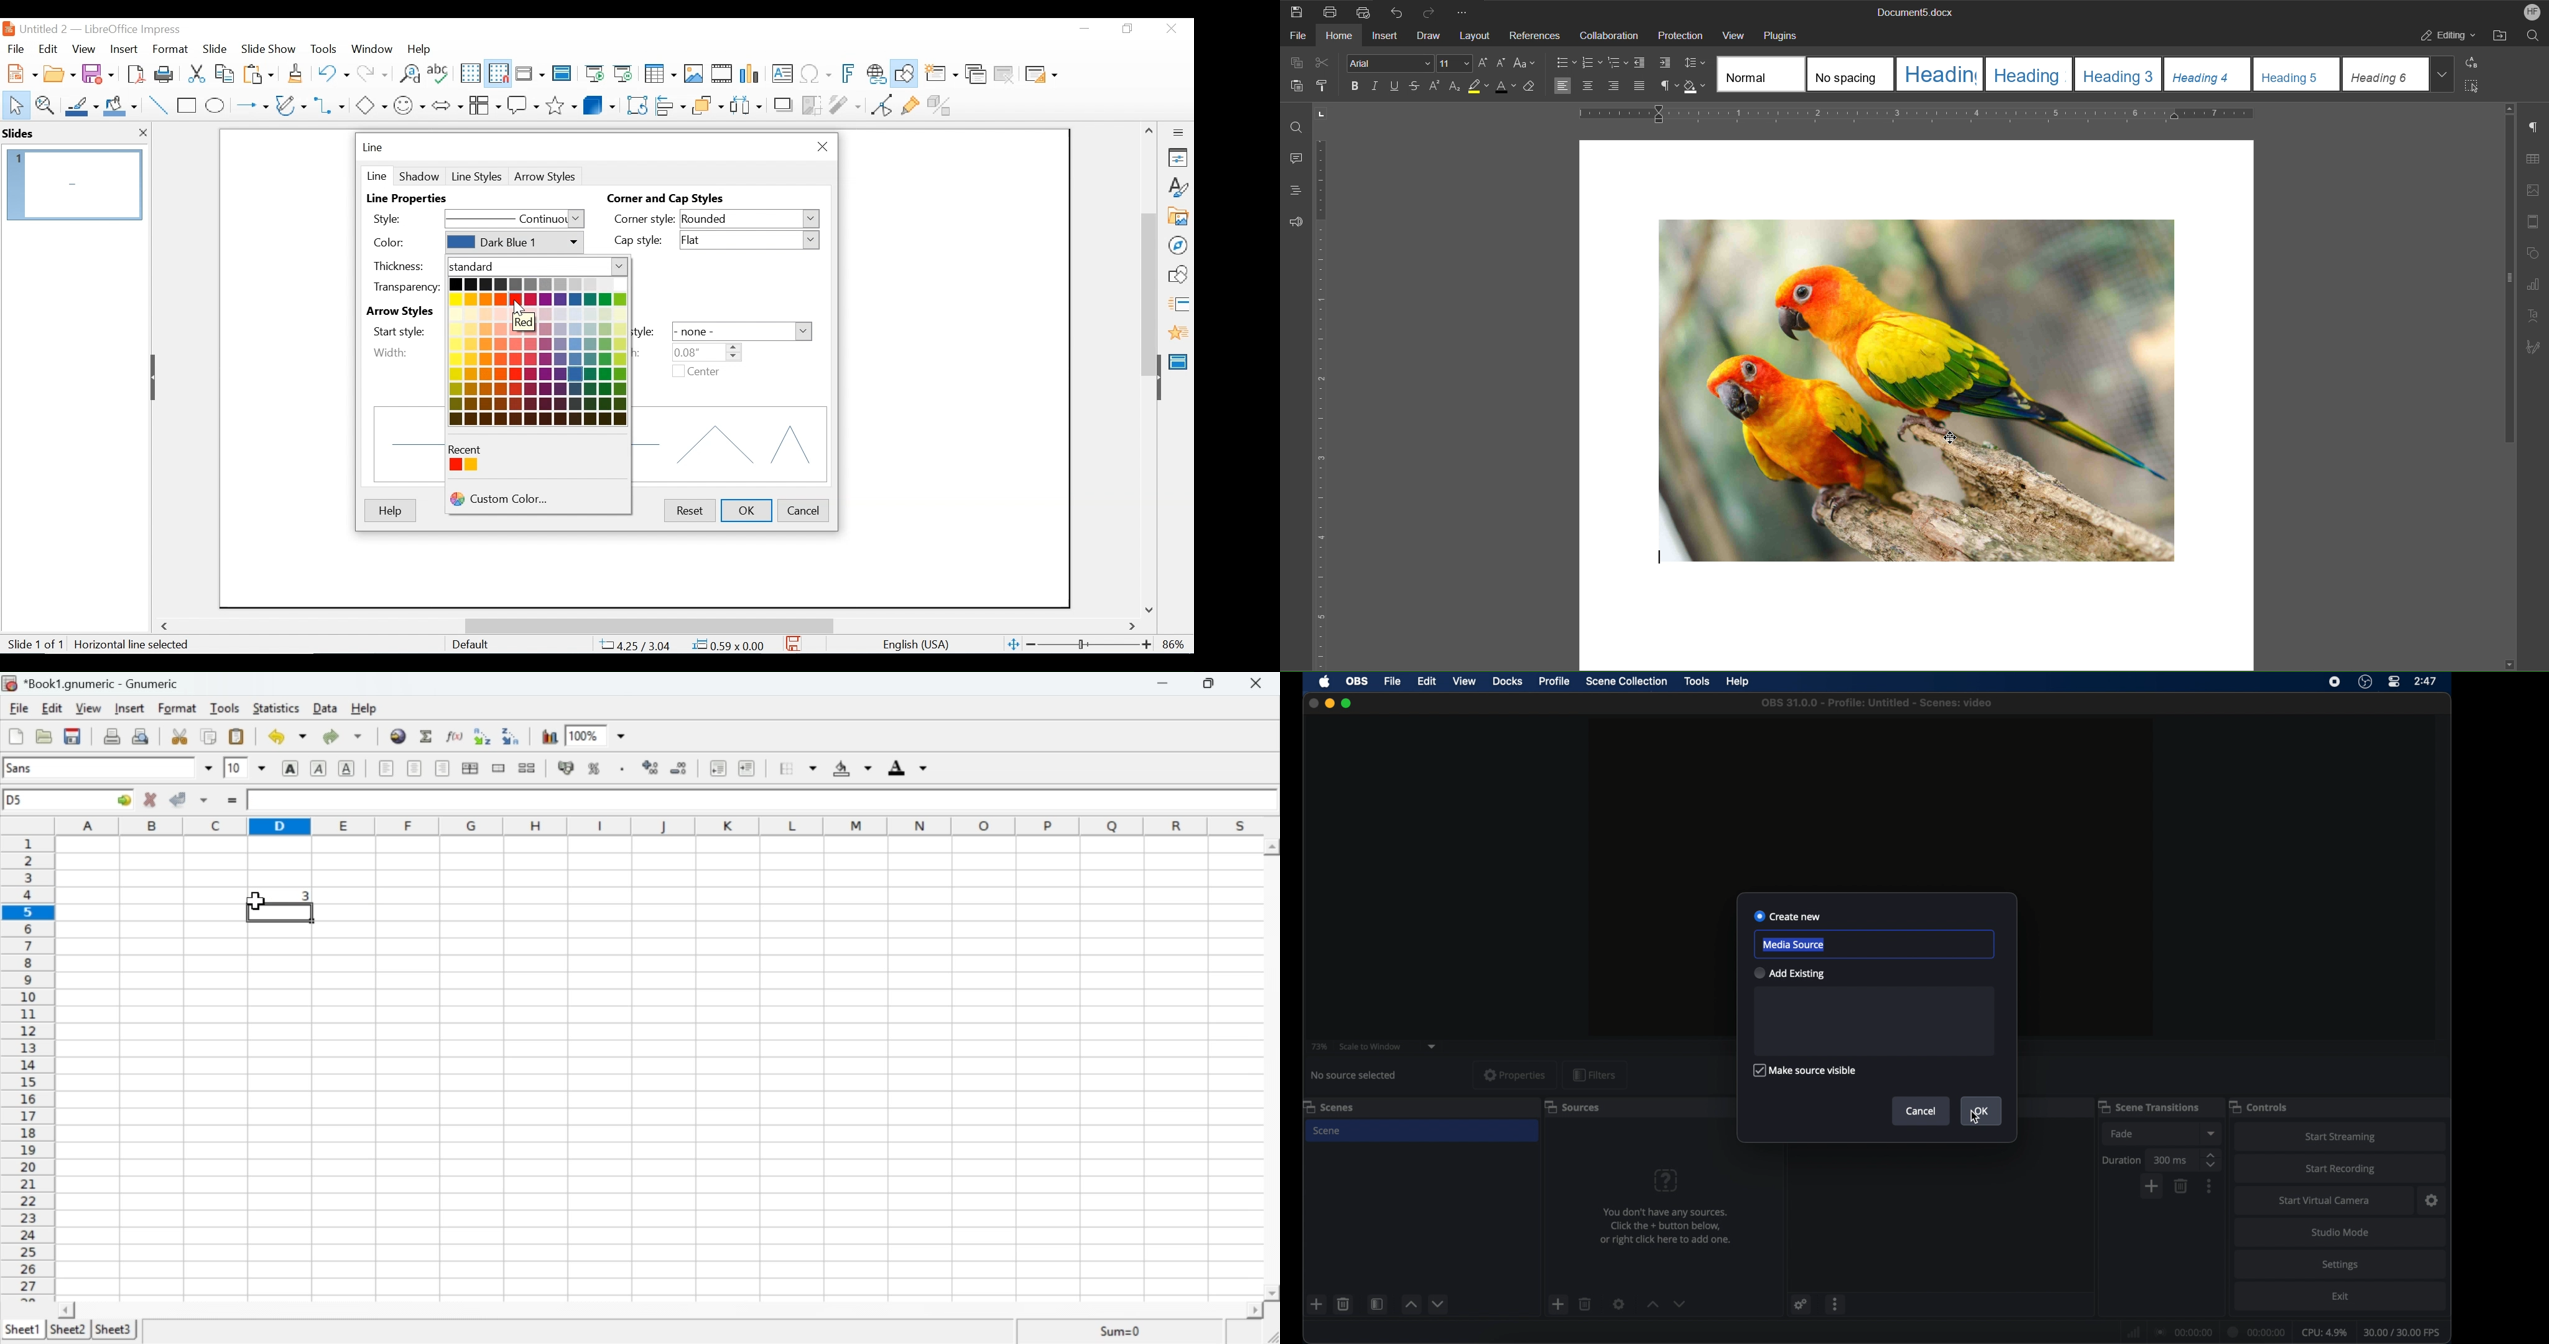  Describe the element at coordinates (2477, 63) in the screenshot. I see `Replace` at that location.